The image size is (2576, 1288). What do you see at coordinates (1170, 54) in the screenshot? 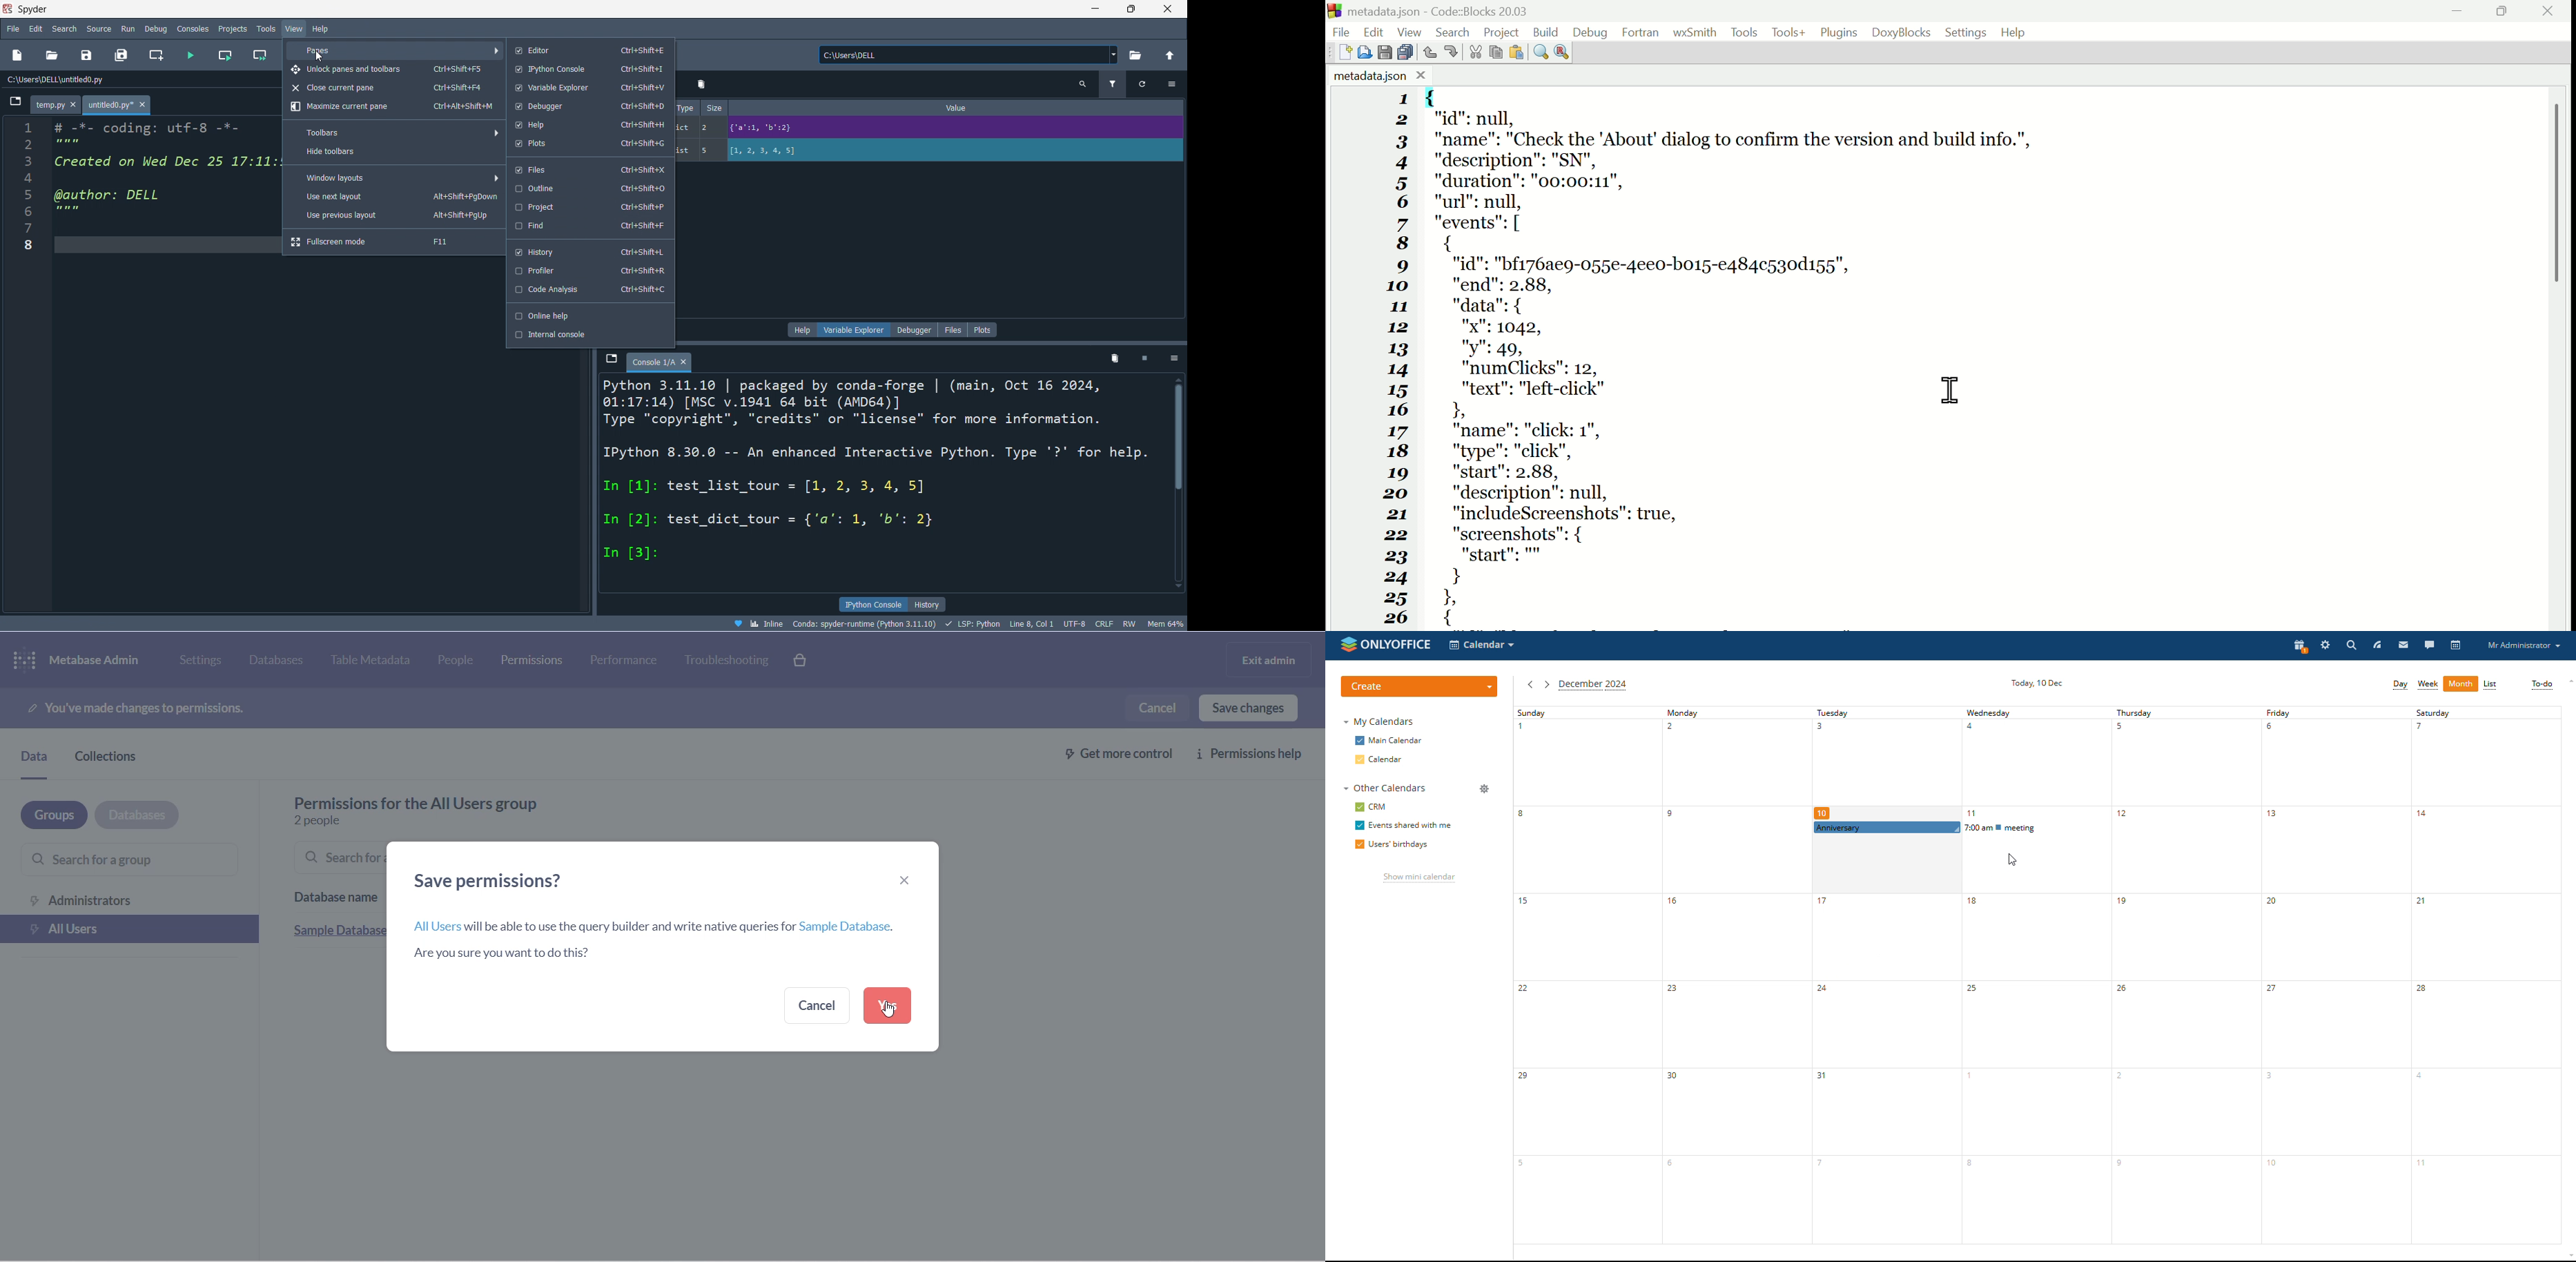
I see `open parent directory` at bounding box center [1170, 54].